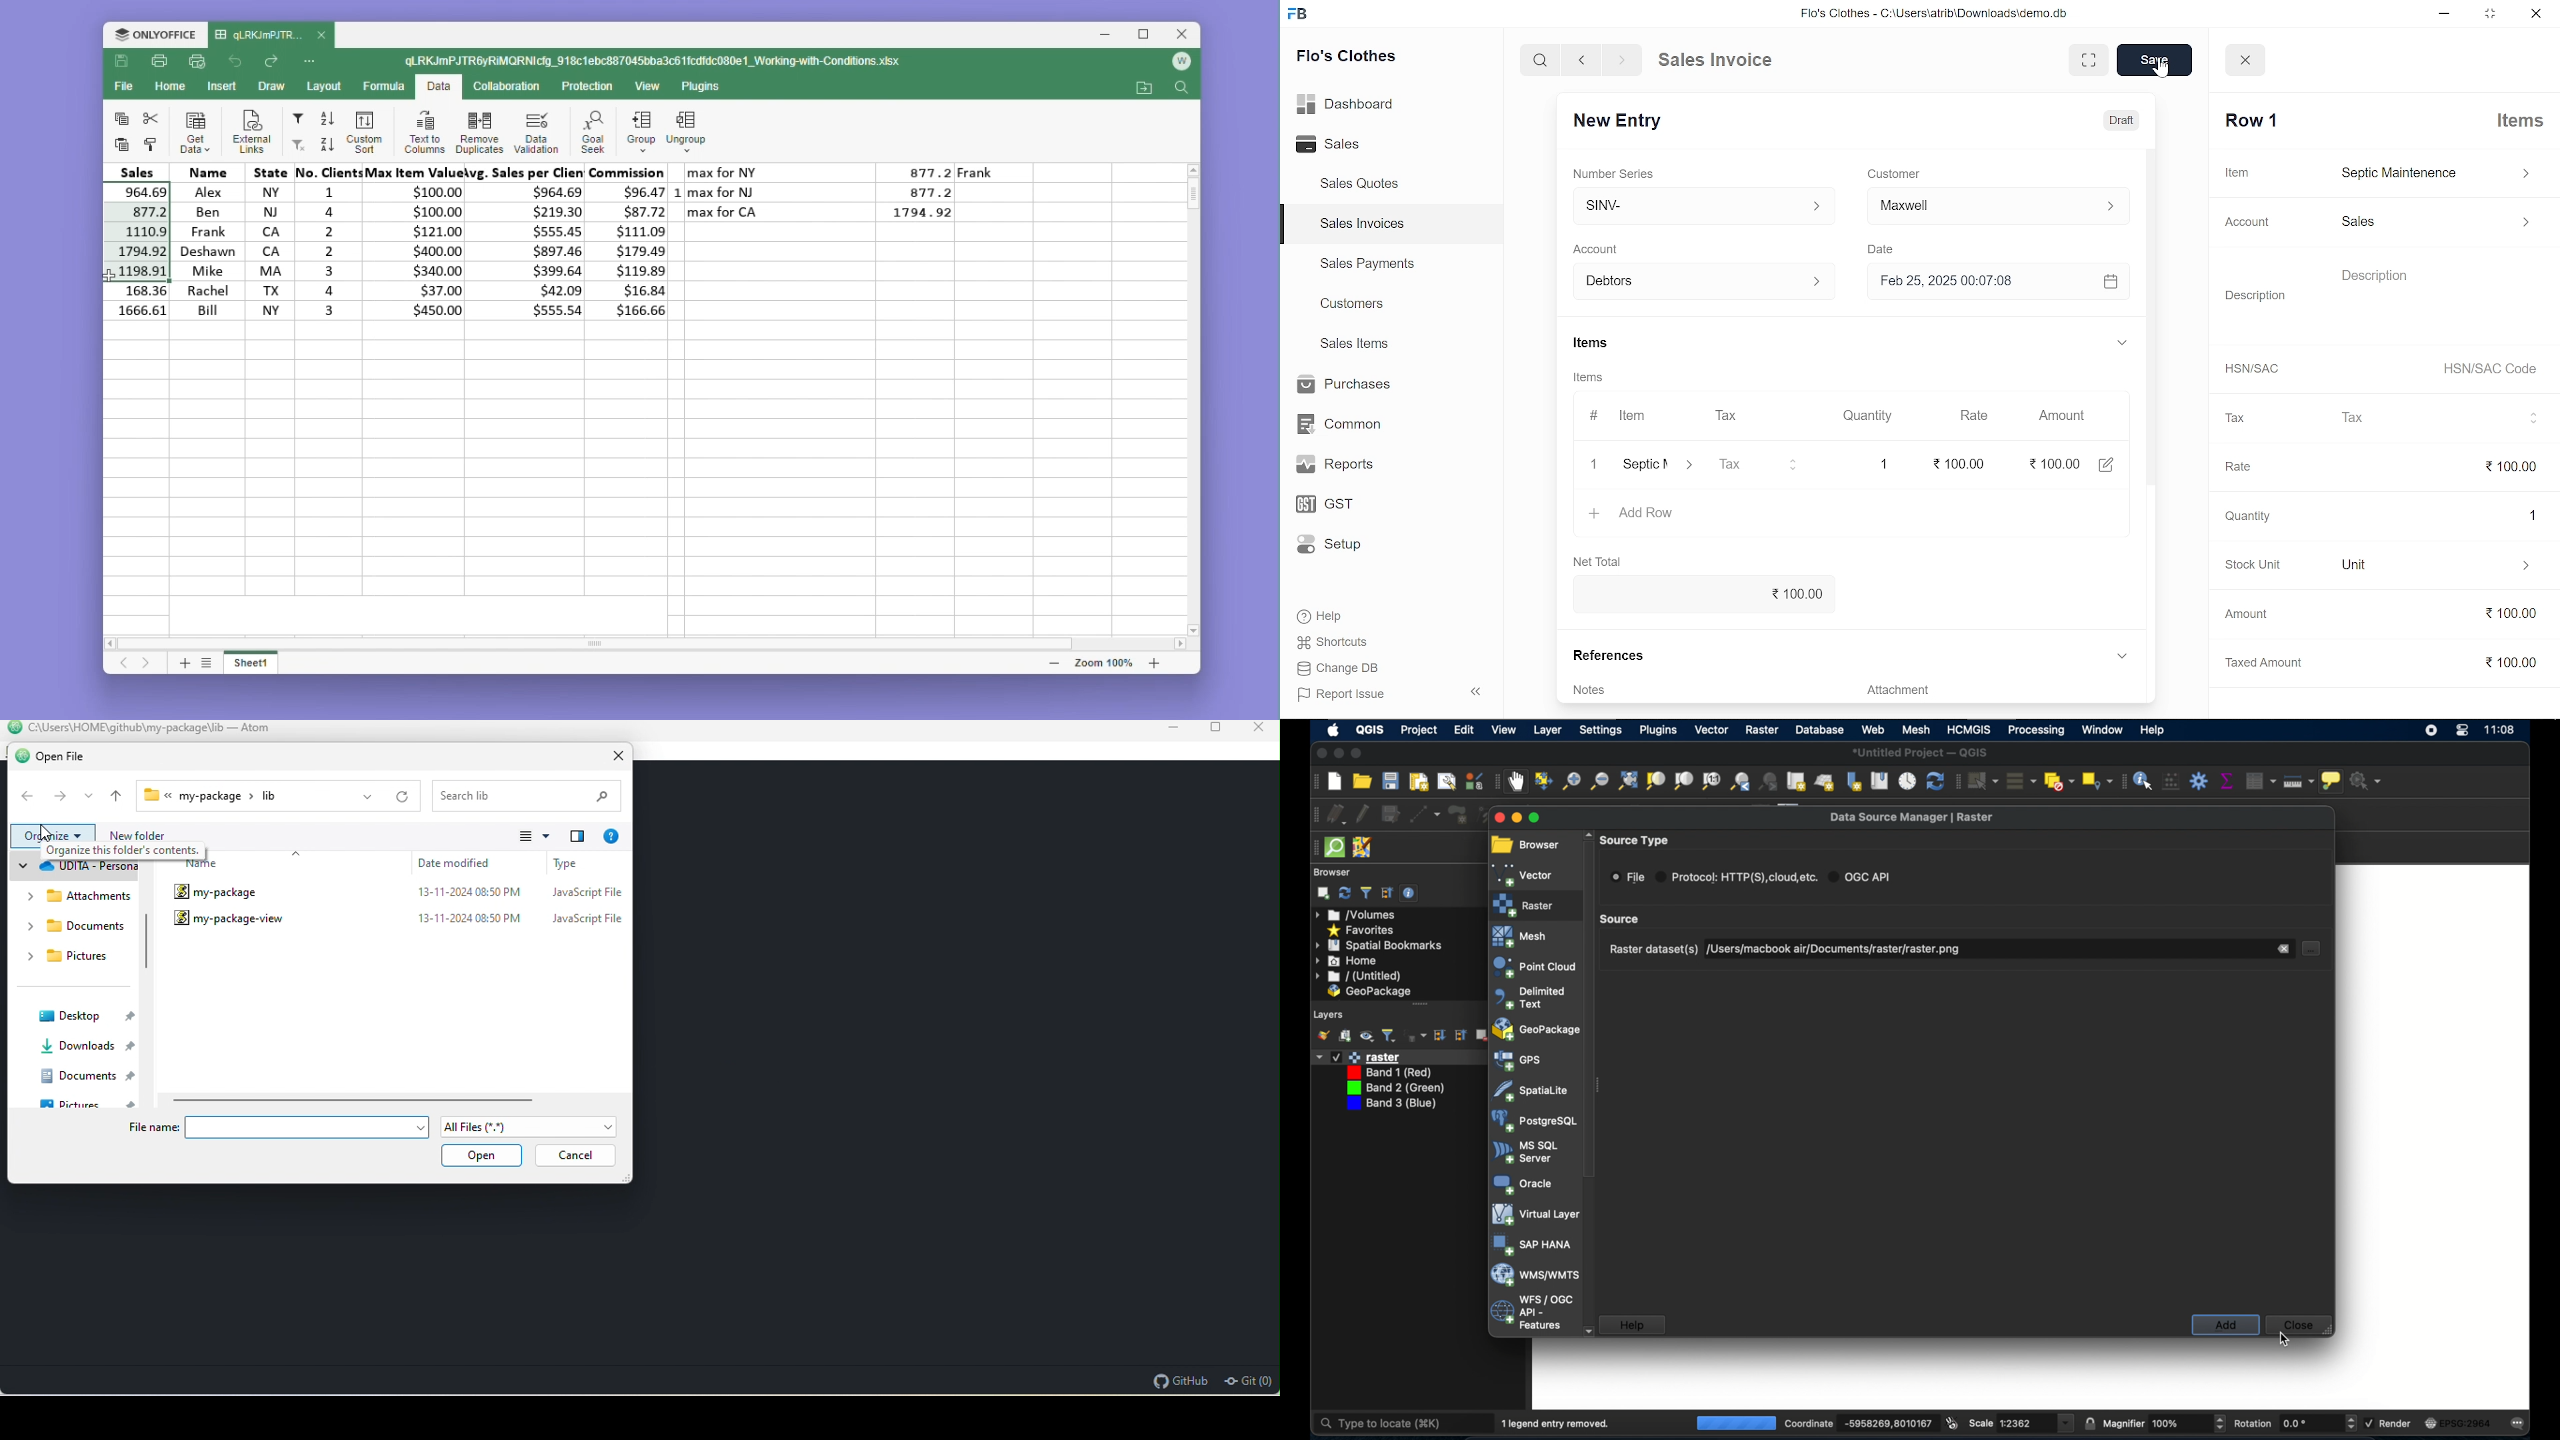  Describe the element at coordinates (1981, 415) in the screenshot. I see `Rate` at that location.